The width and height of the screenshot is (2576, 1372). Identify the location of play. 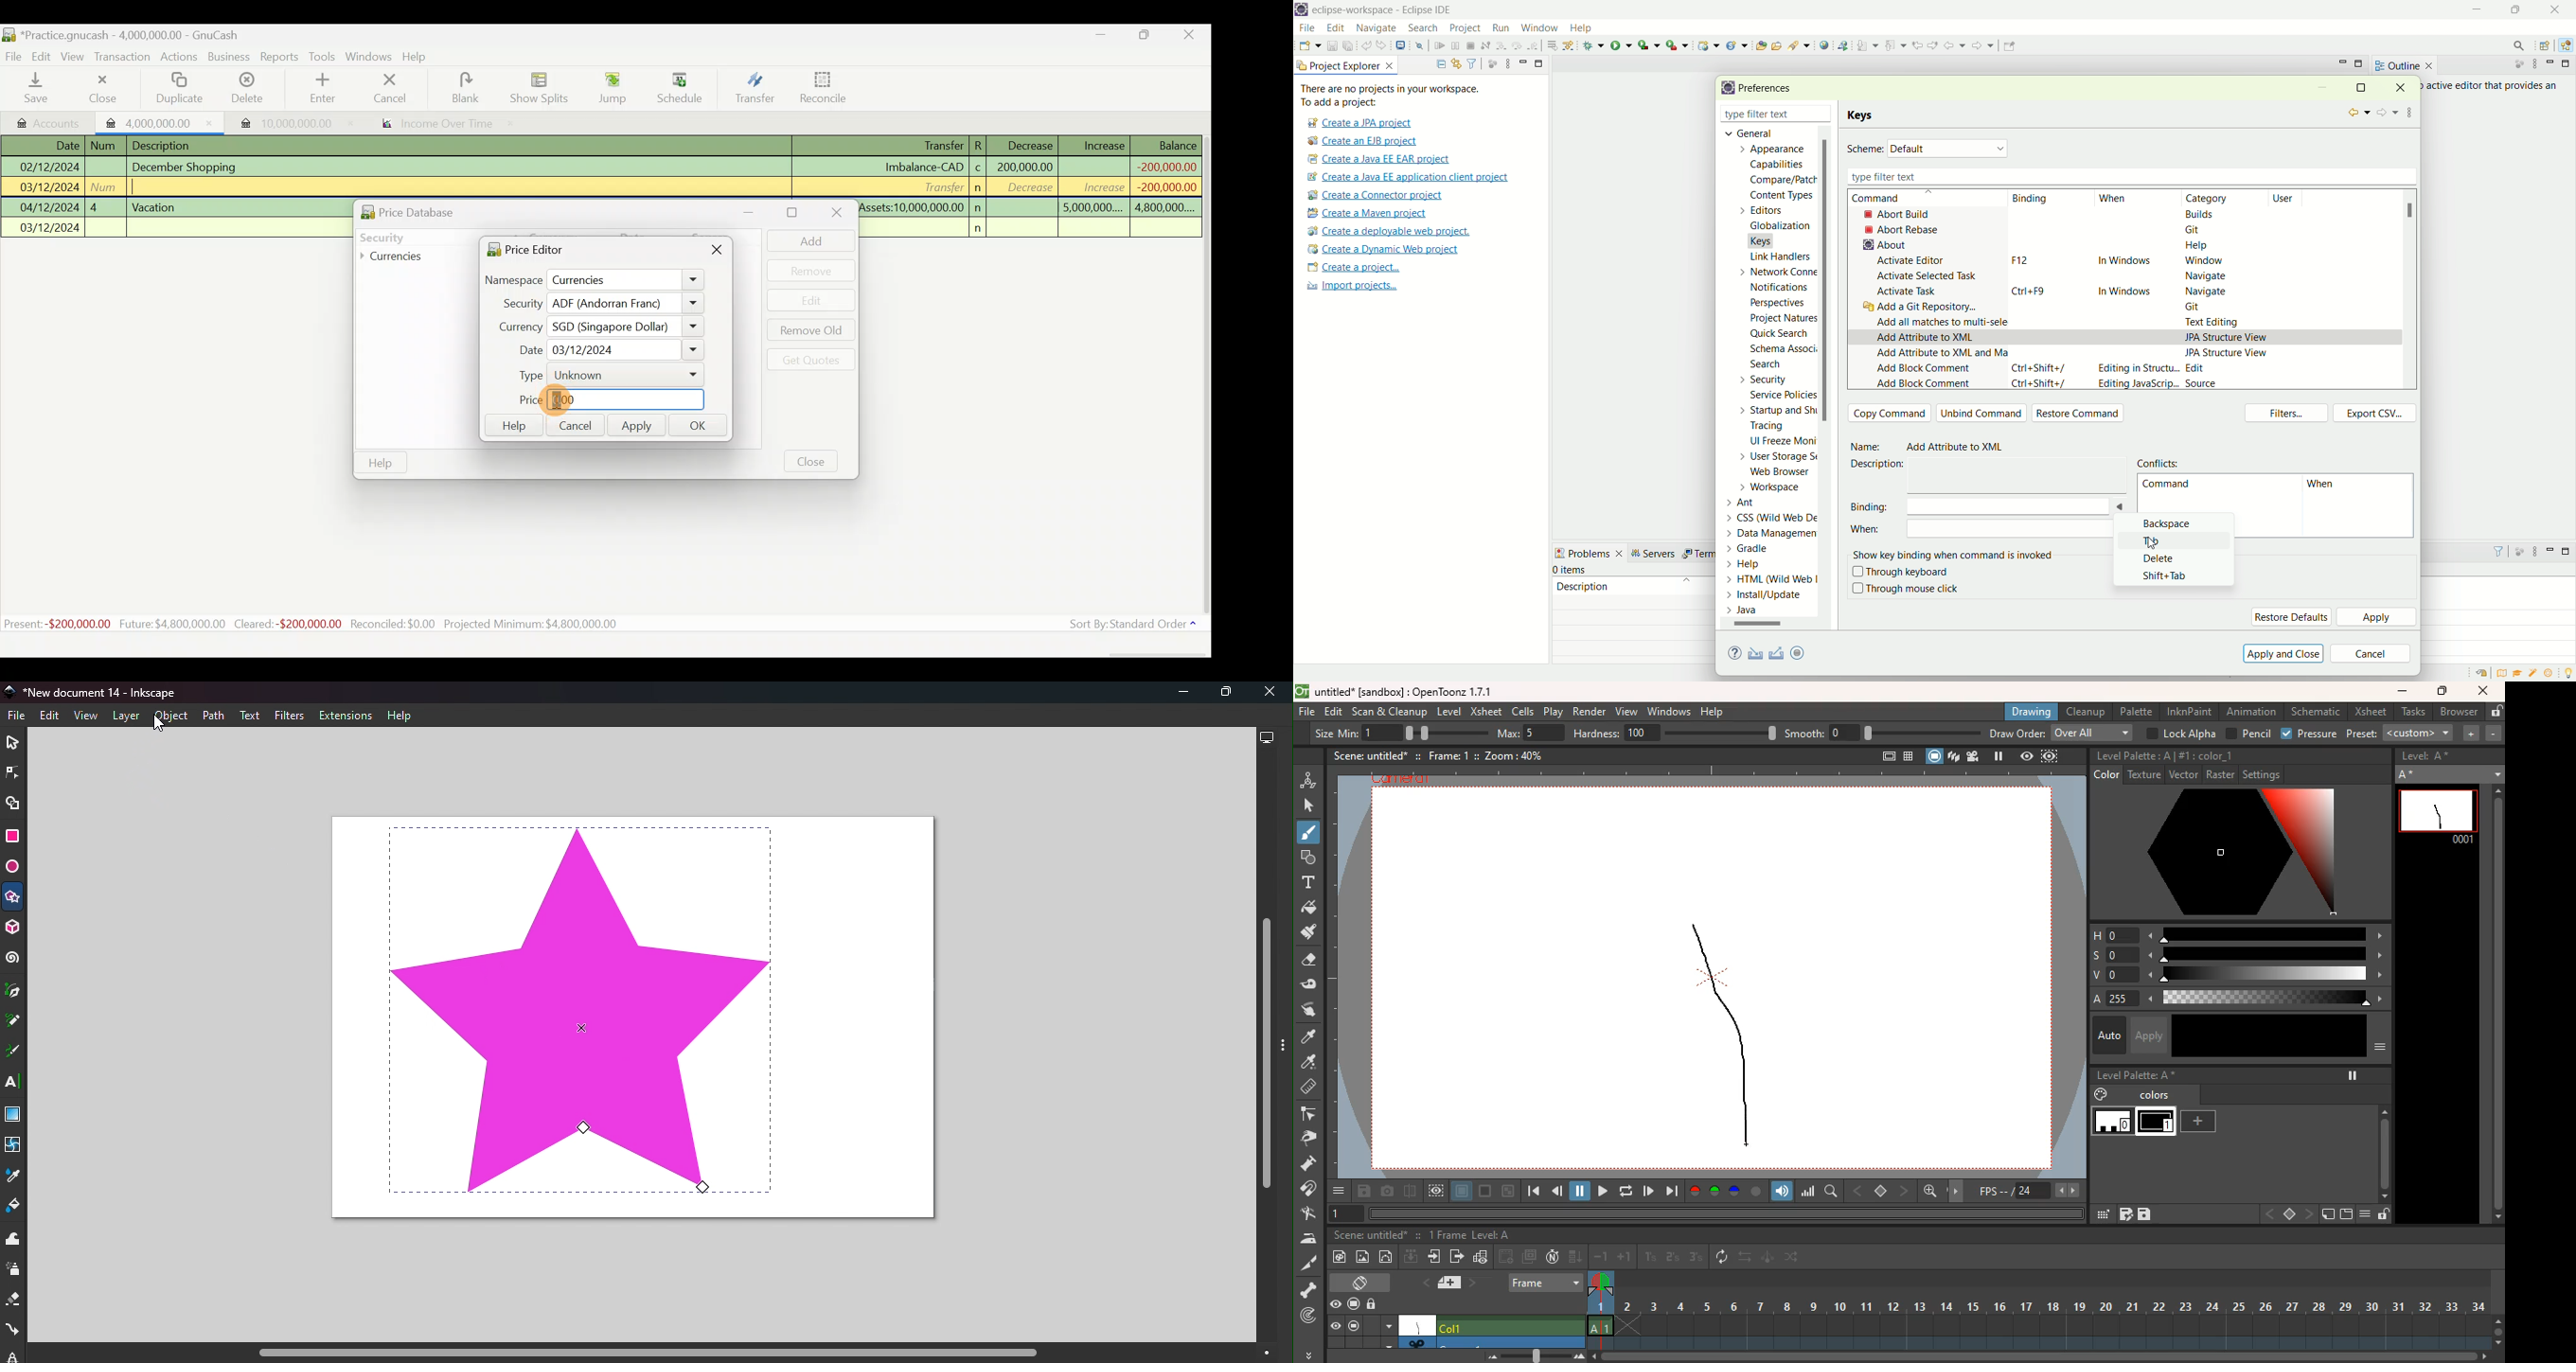
(1552, 712).